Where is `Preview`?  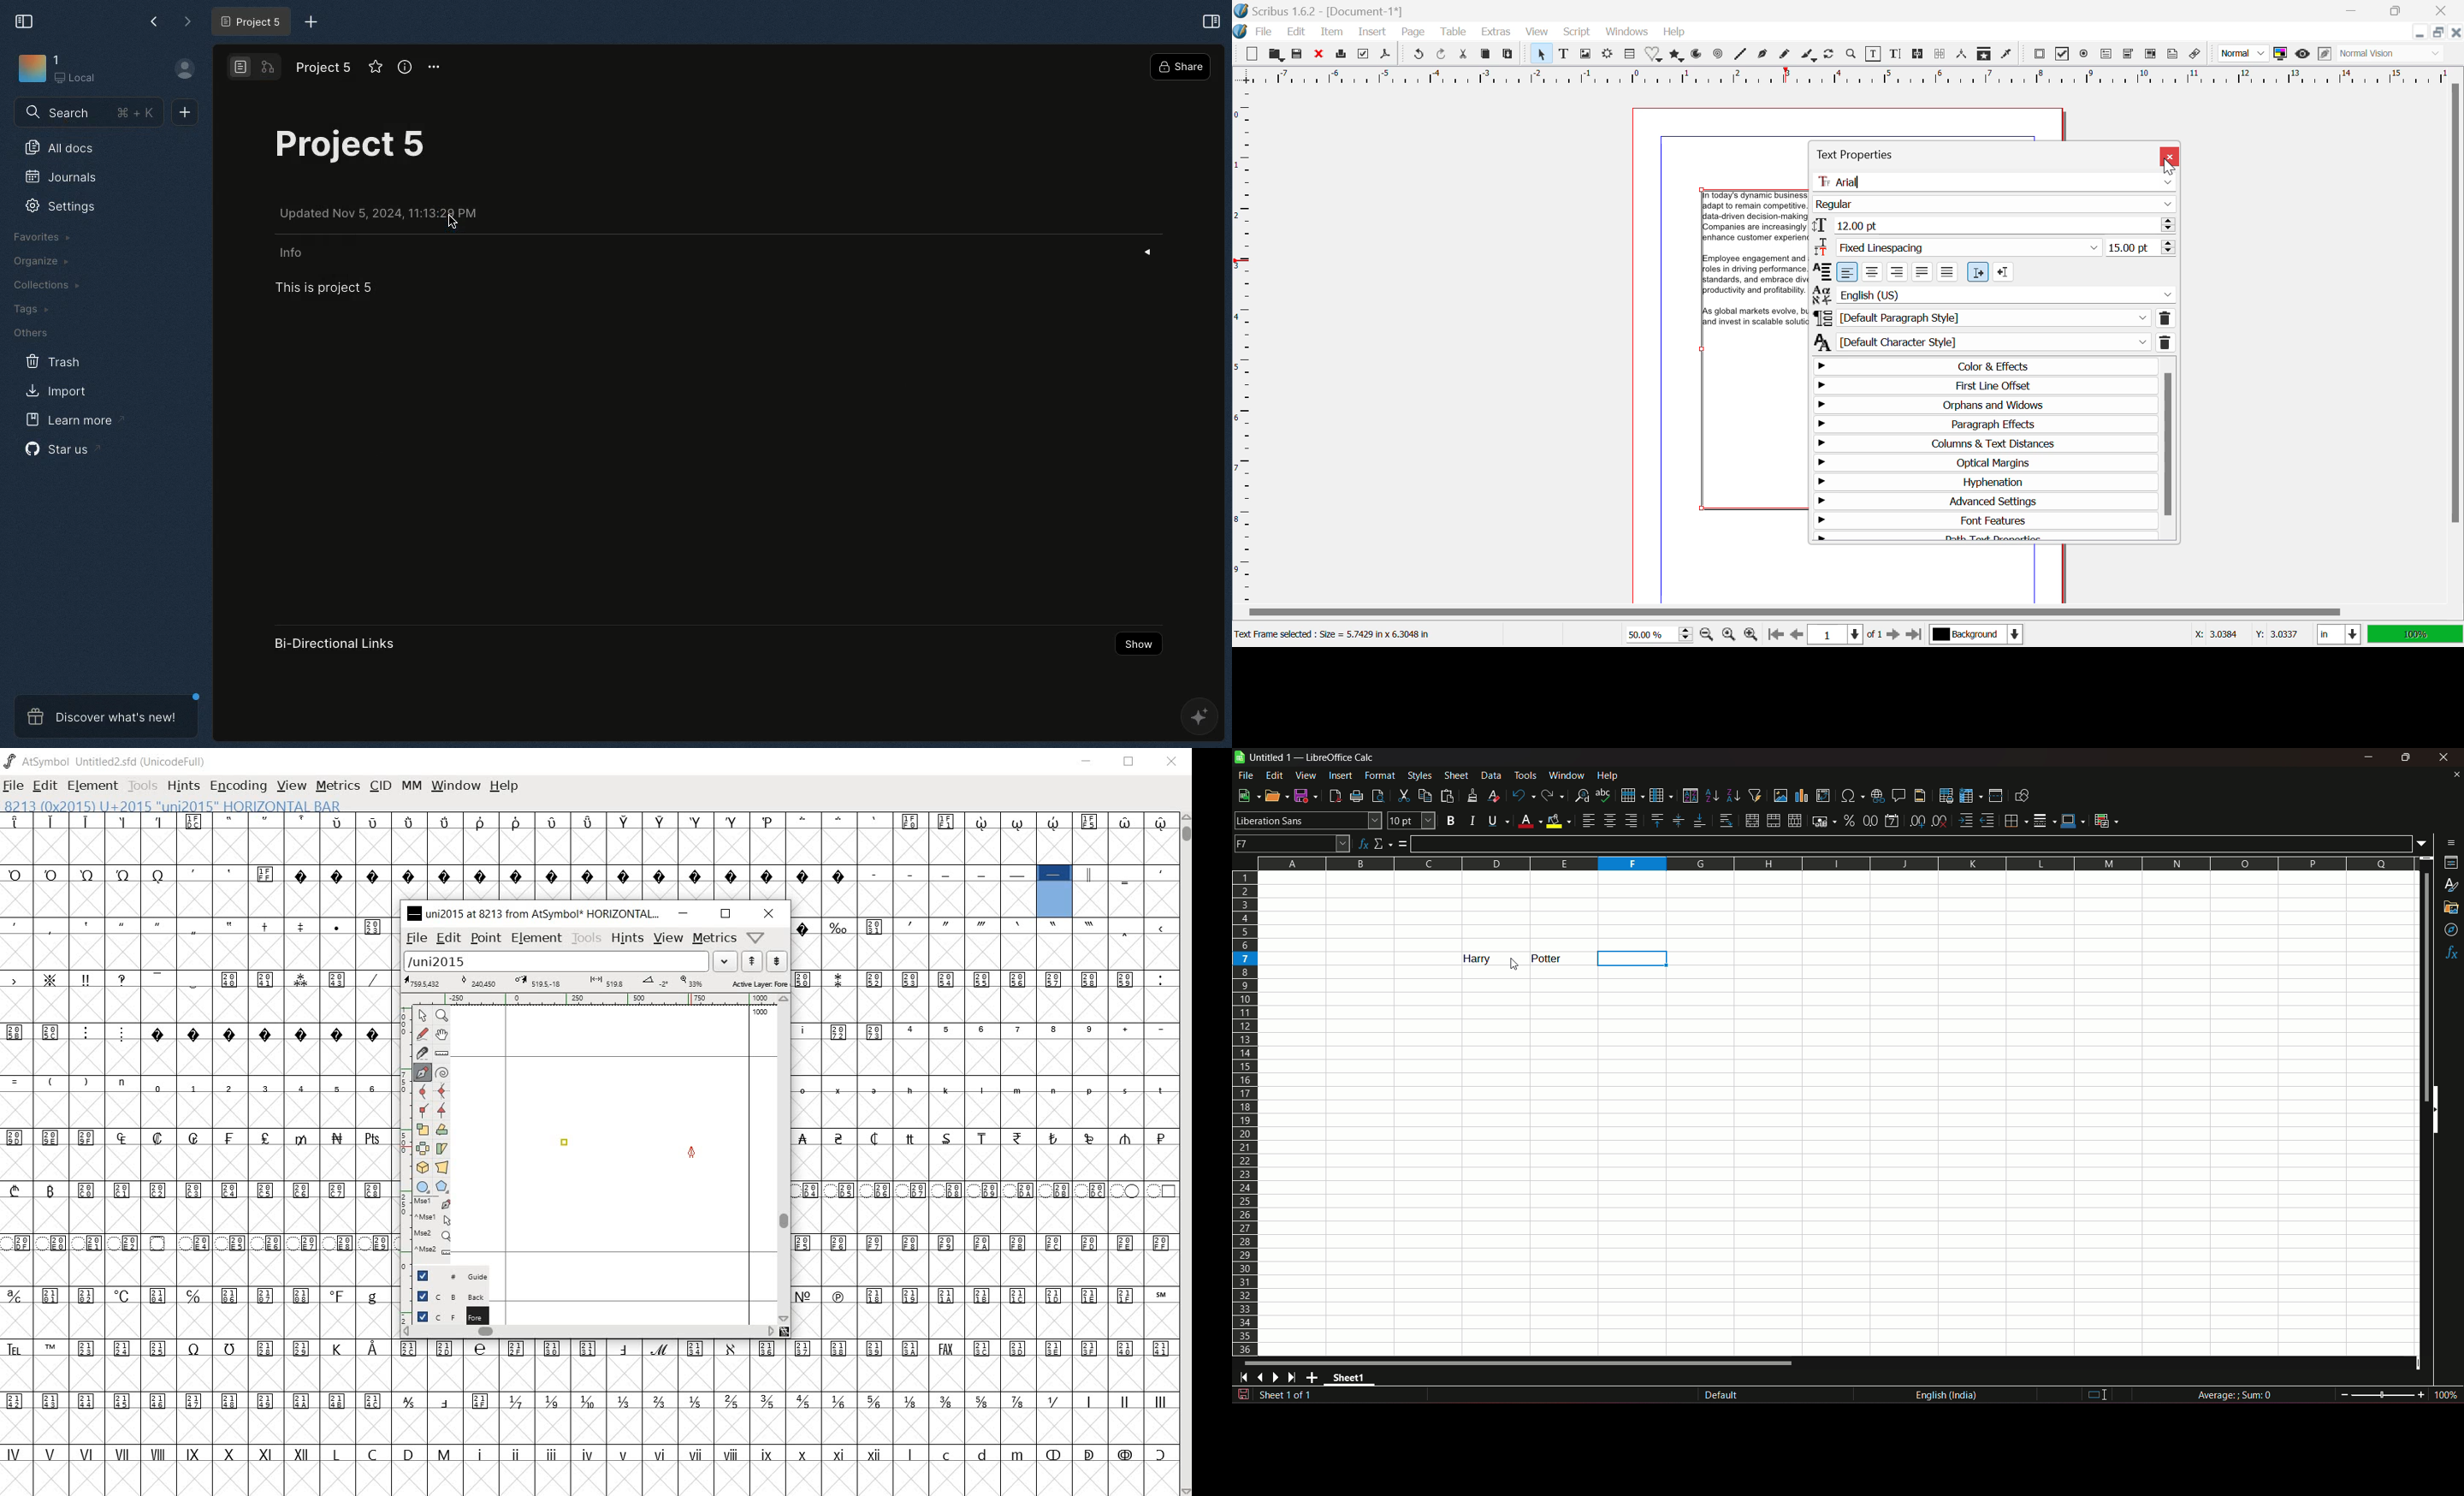
Preview is located at coordinates (2303, 54).